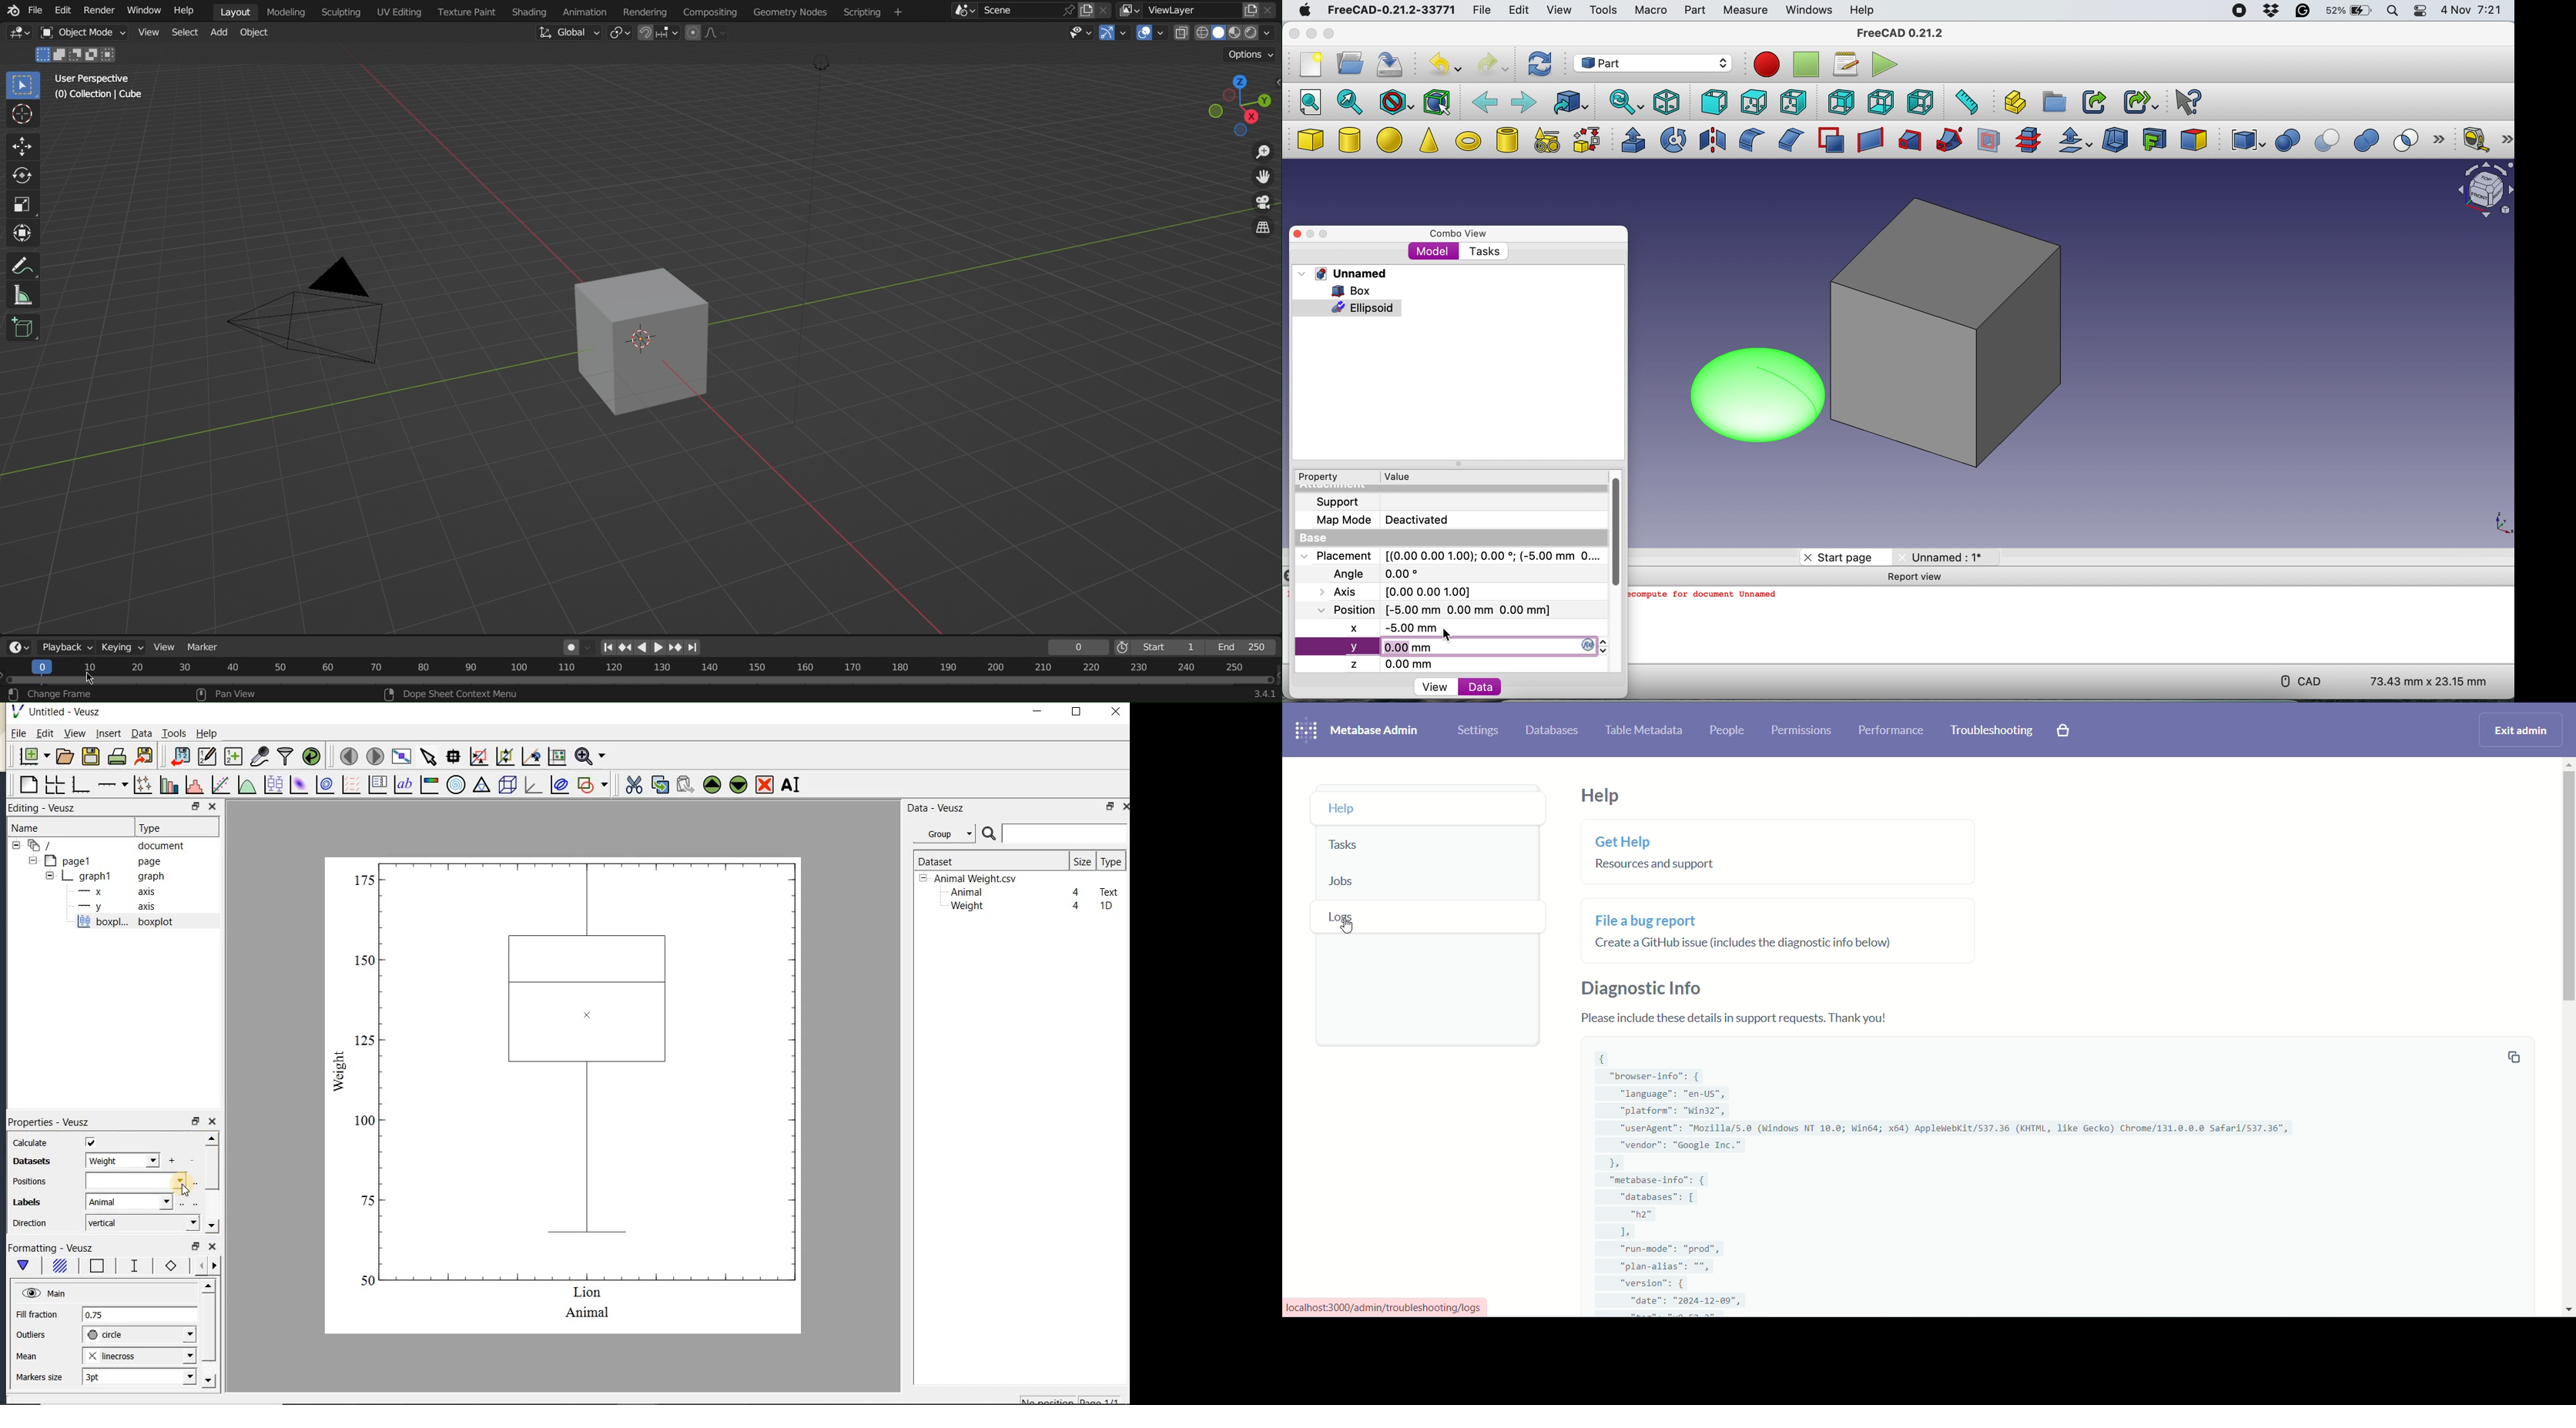 This screenshot has height=1428, width=2576. I want to click on 4, so click(1077, 893).